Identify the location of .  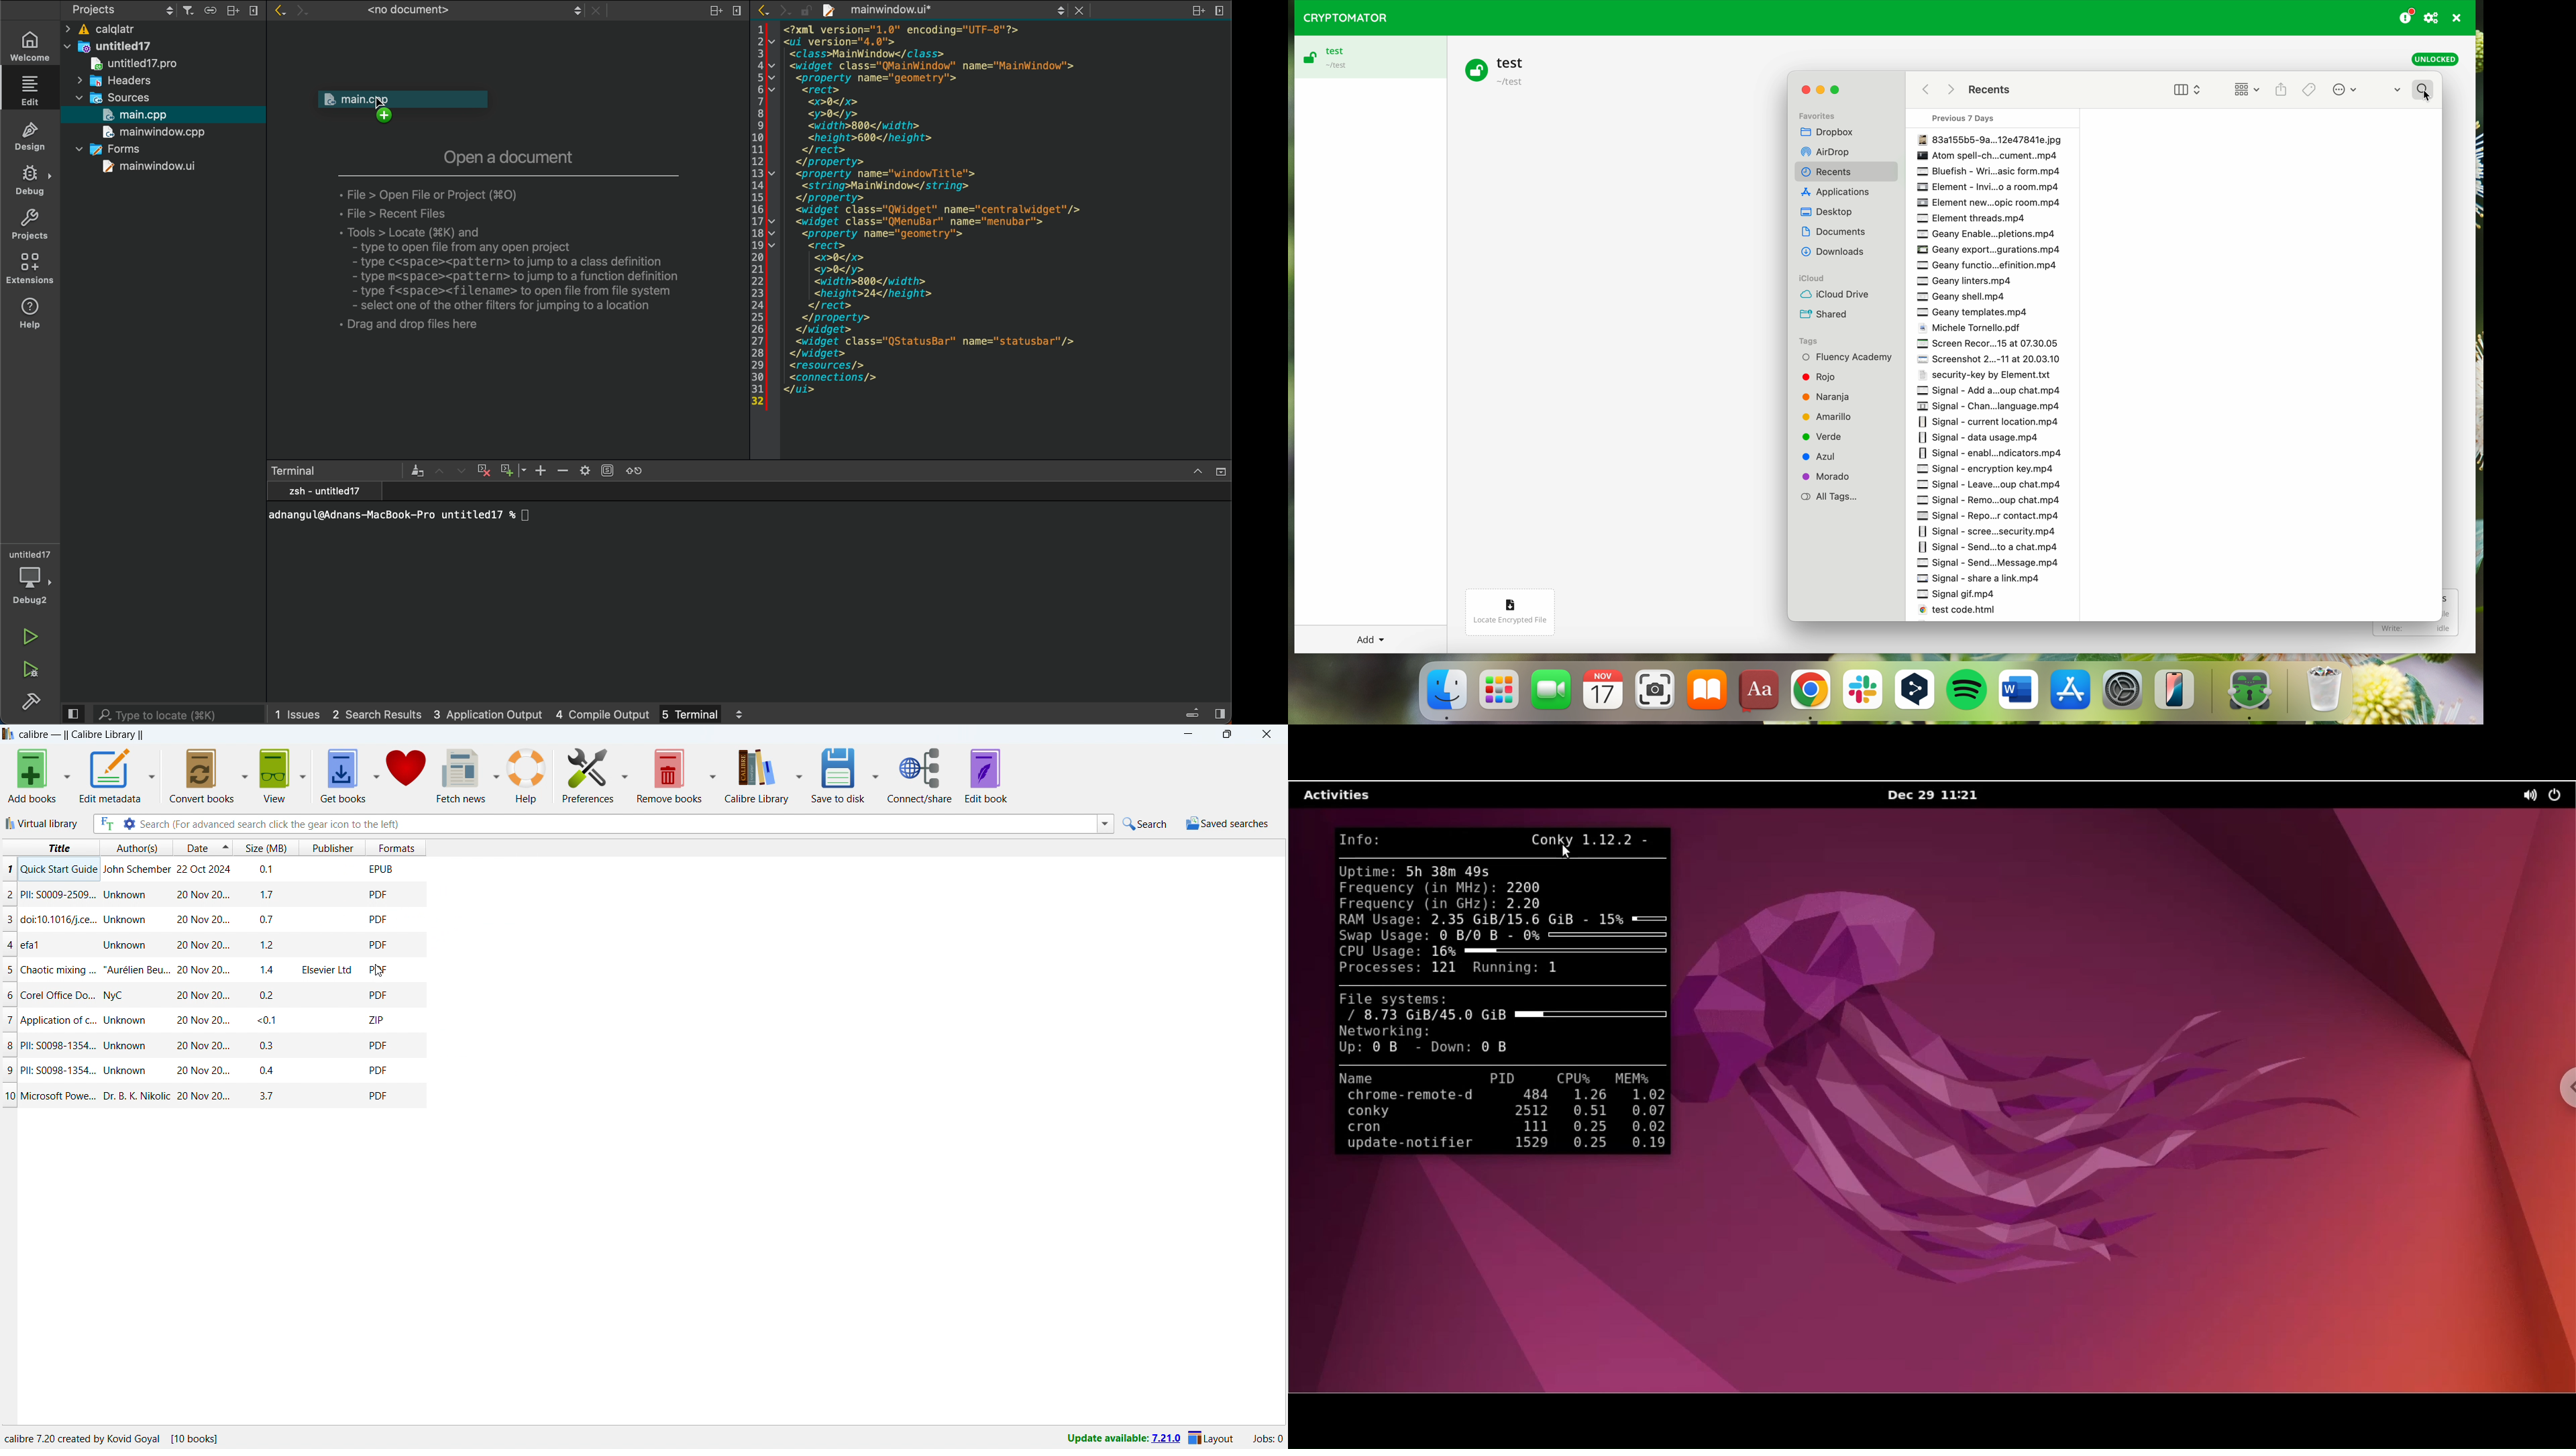
(117, 1434).